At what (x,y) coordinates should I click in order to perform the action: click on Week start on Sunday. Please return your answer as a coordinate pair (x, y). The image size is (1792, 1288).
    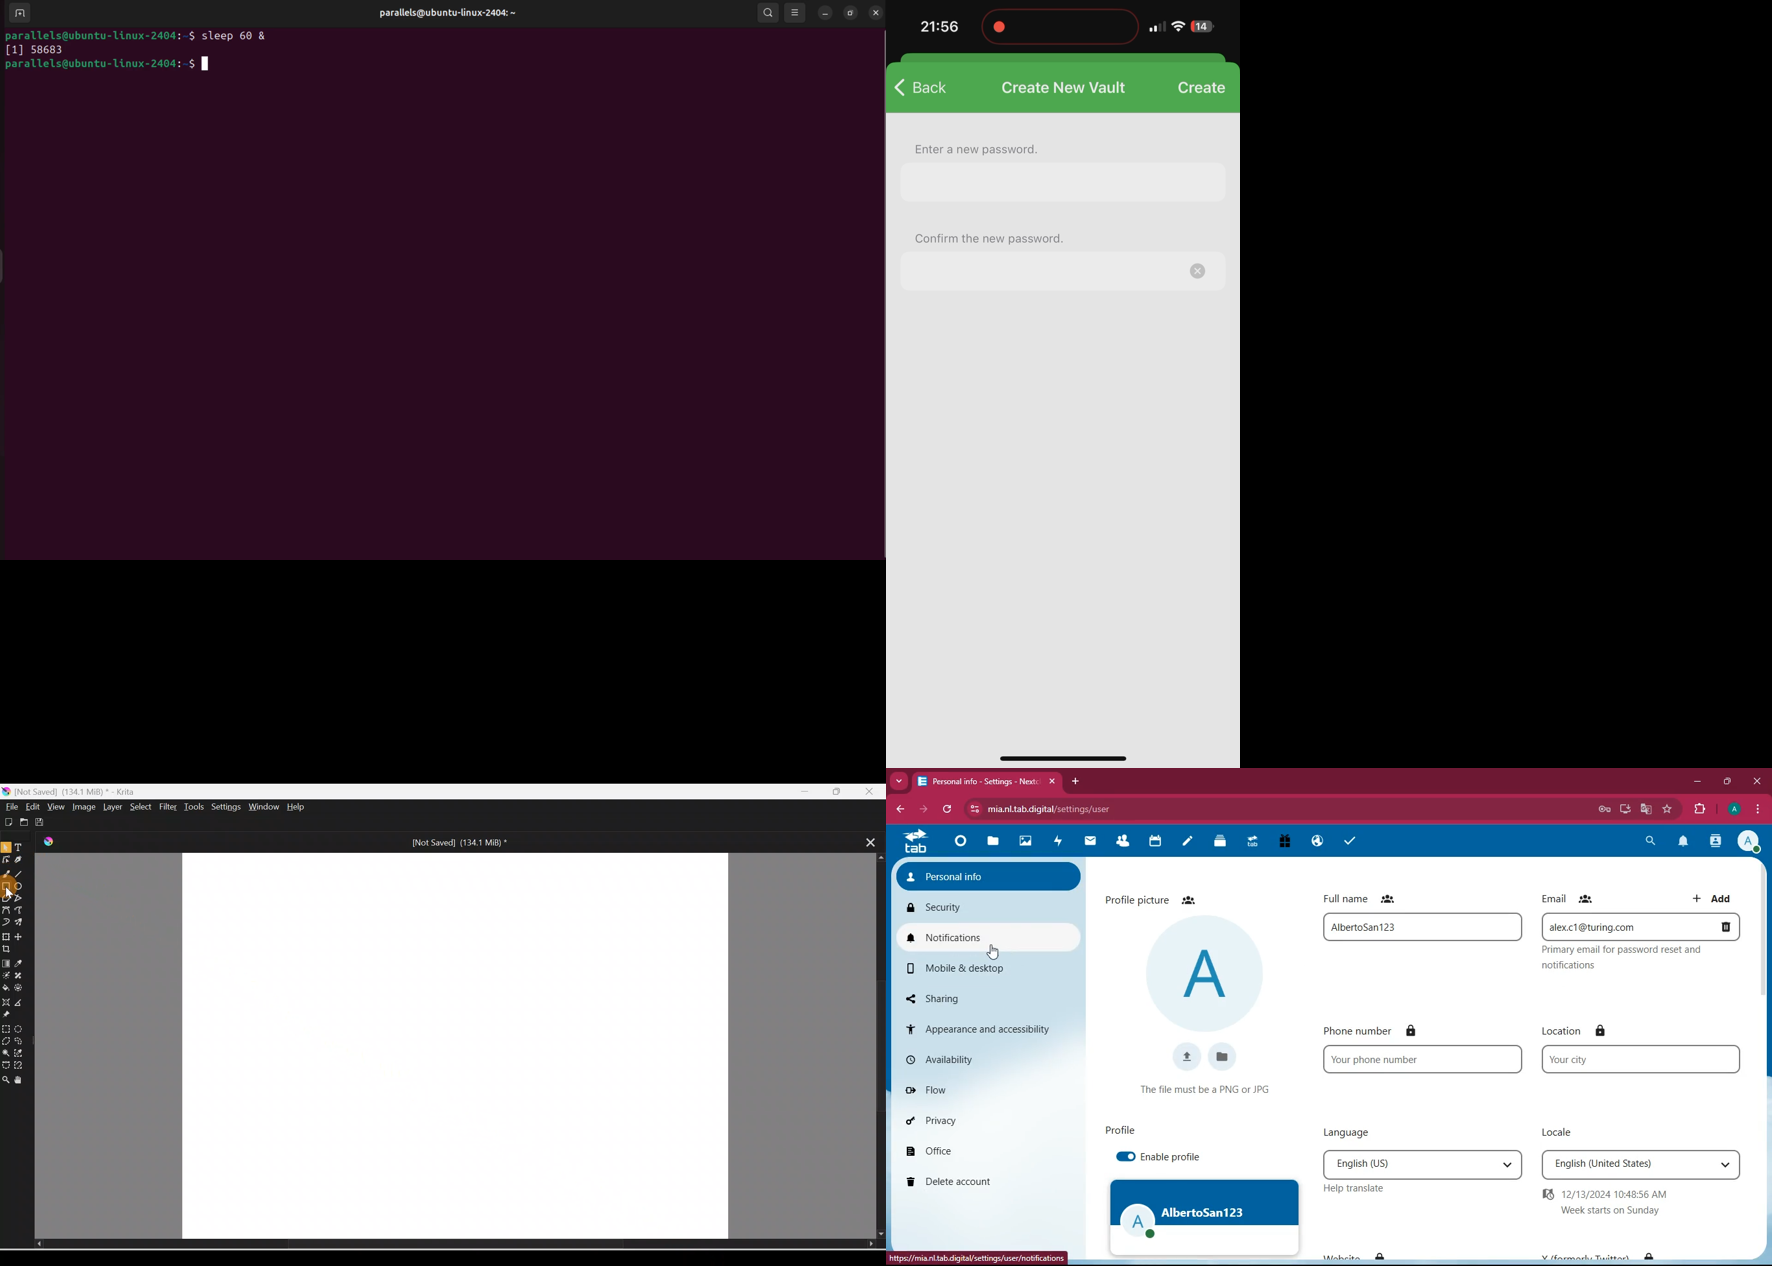
    Looking at the image, I should click on (1610, 1212).